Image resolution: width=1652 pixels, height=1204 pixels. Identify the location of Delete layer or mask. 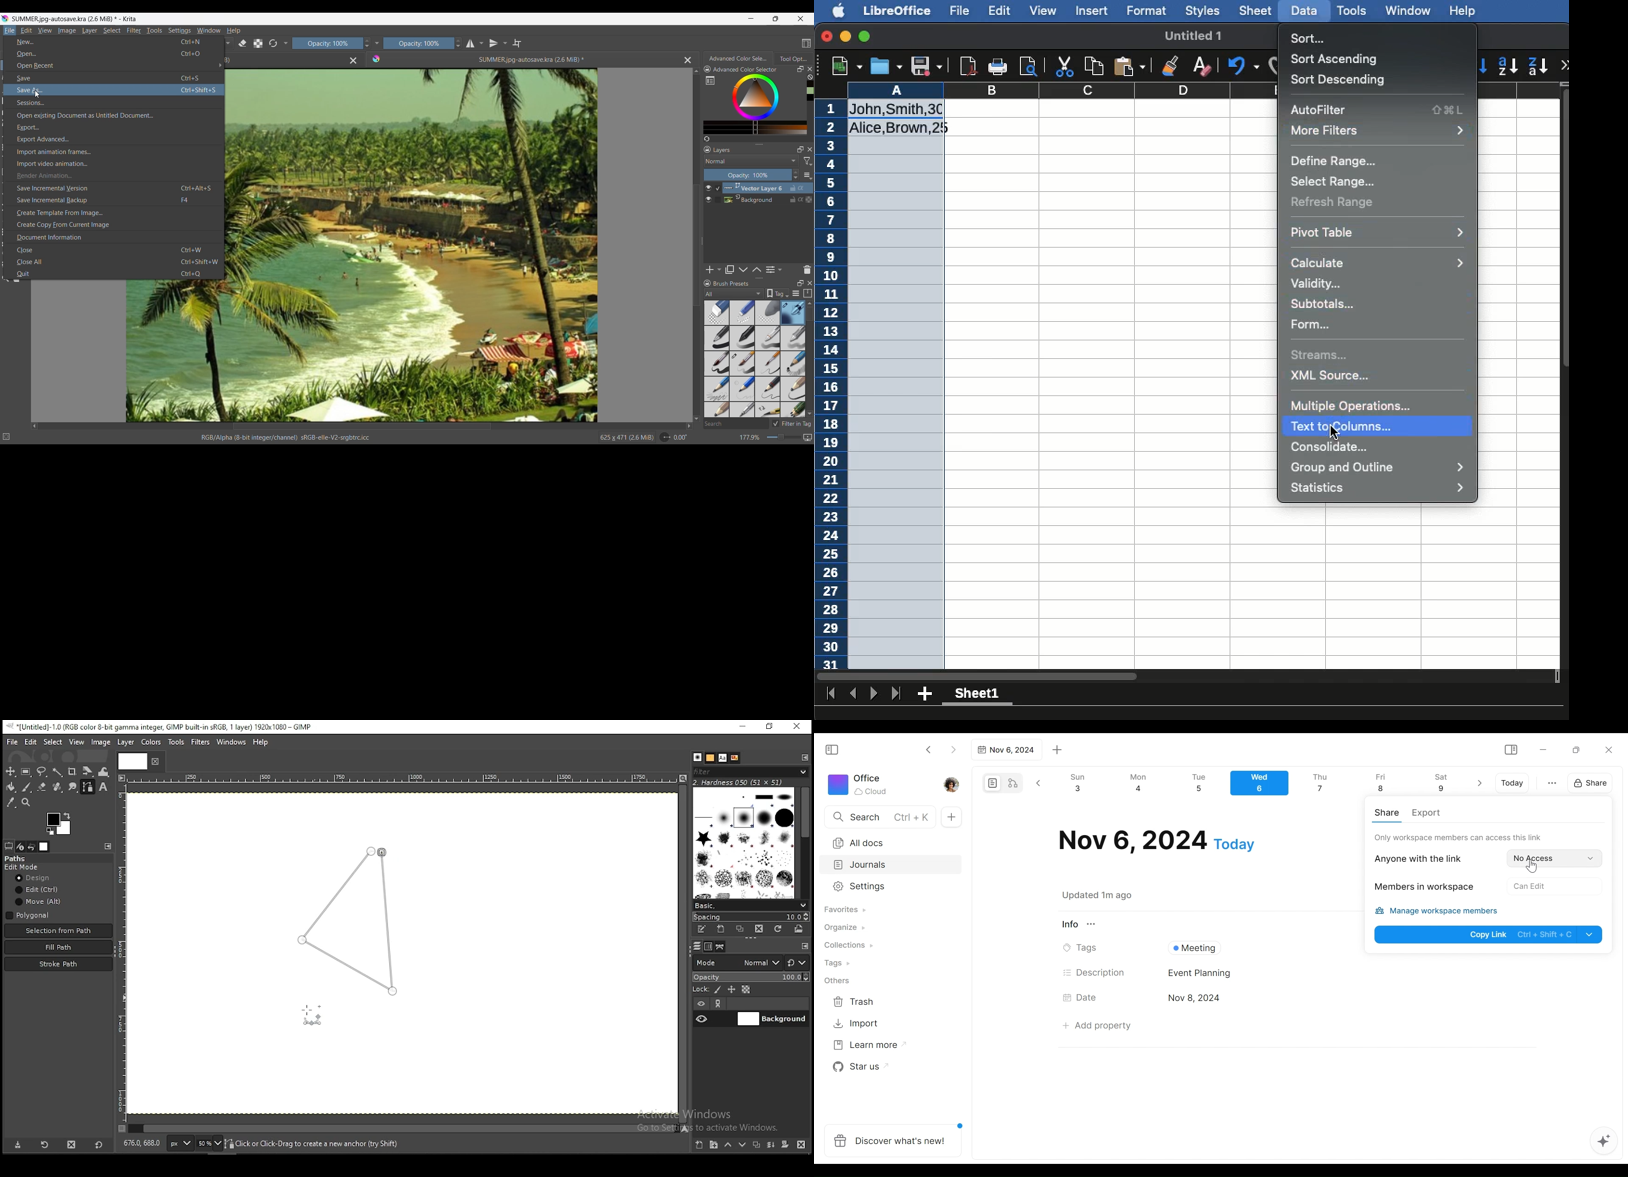
(807, 270).